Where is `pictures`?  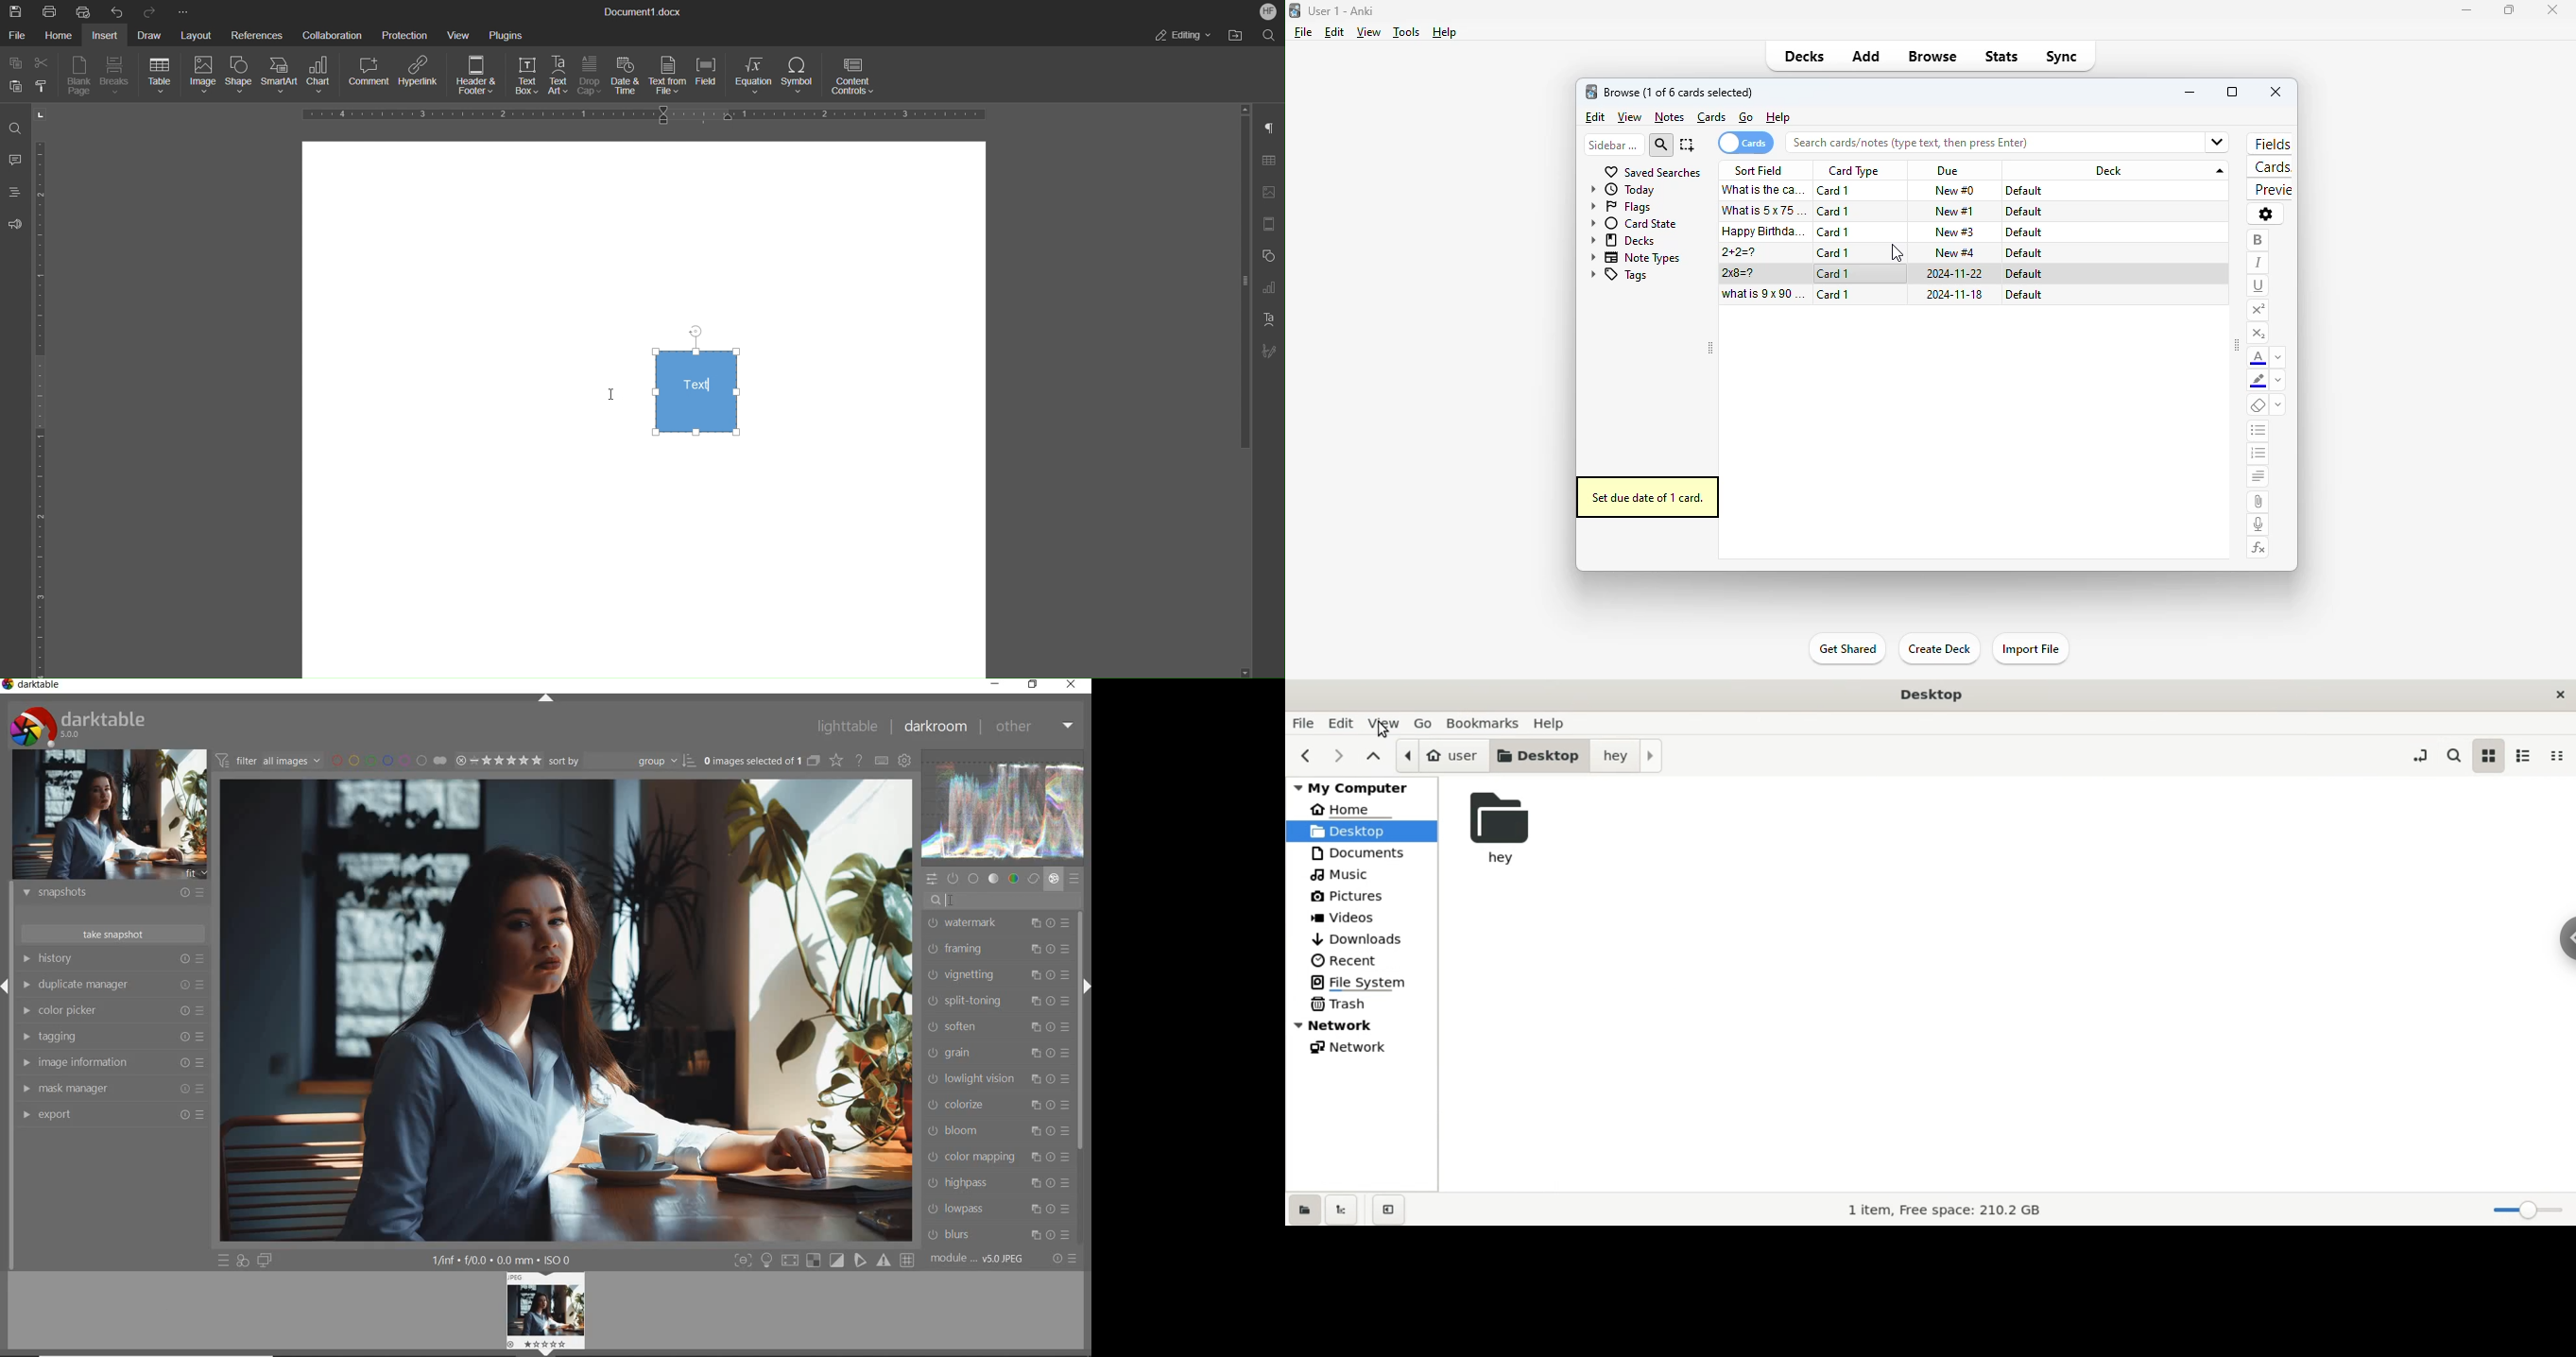
pictures is located at coordinates (1368, 895).